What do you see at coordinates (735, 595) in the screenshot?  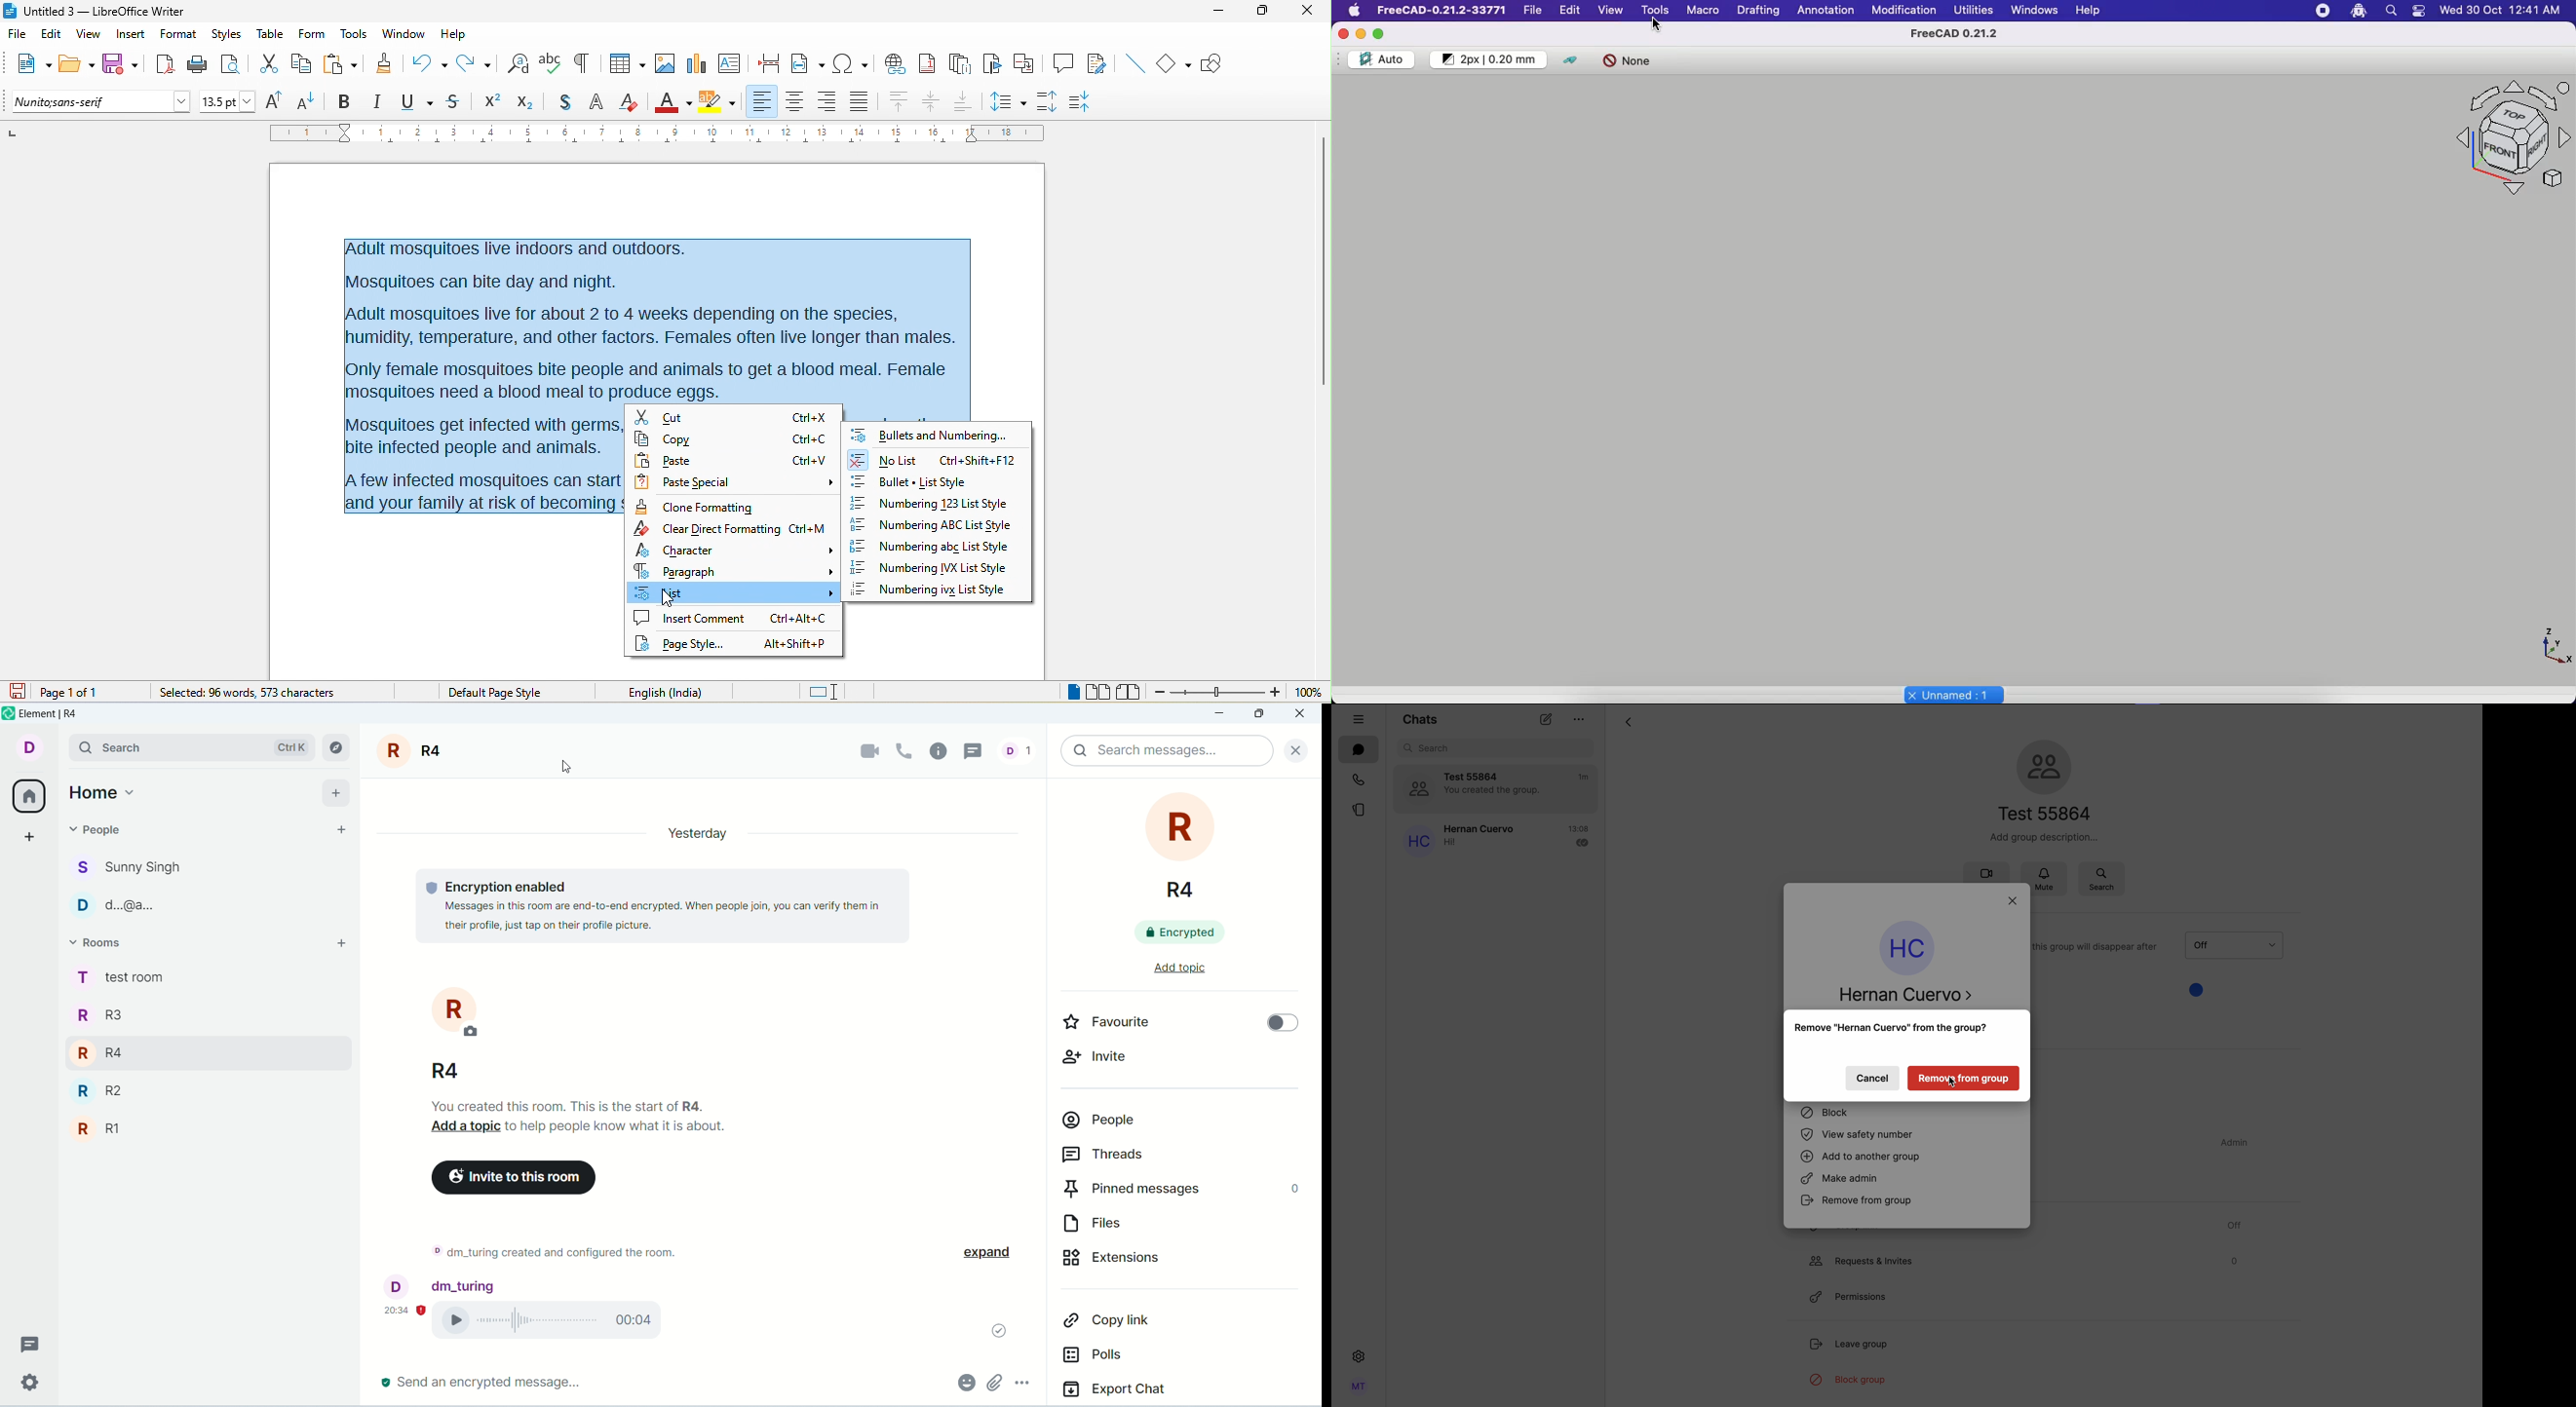 I see `list` at bounding box center [735, 595].